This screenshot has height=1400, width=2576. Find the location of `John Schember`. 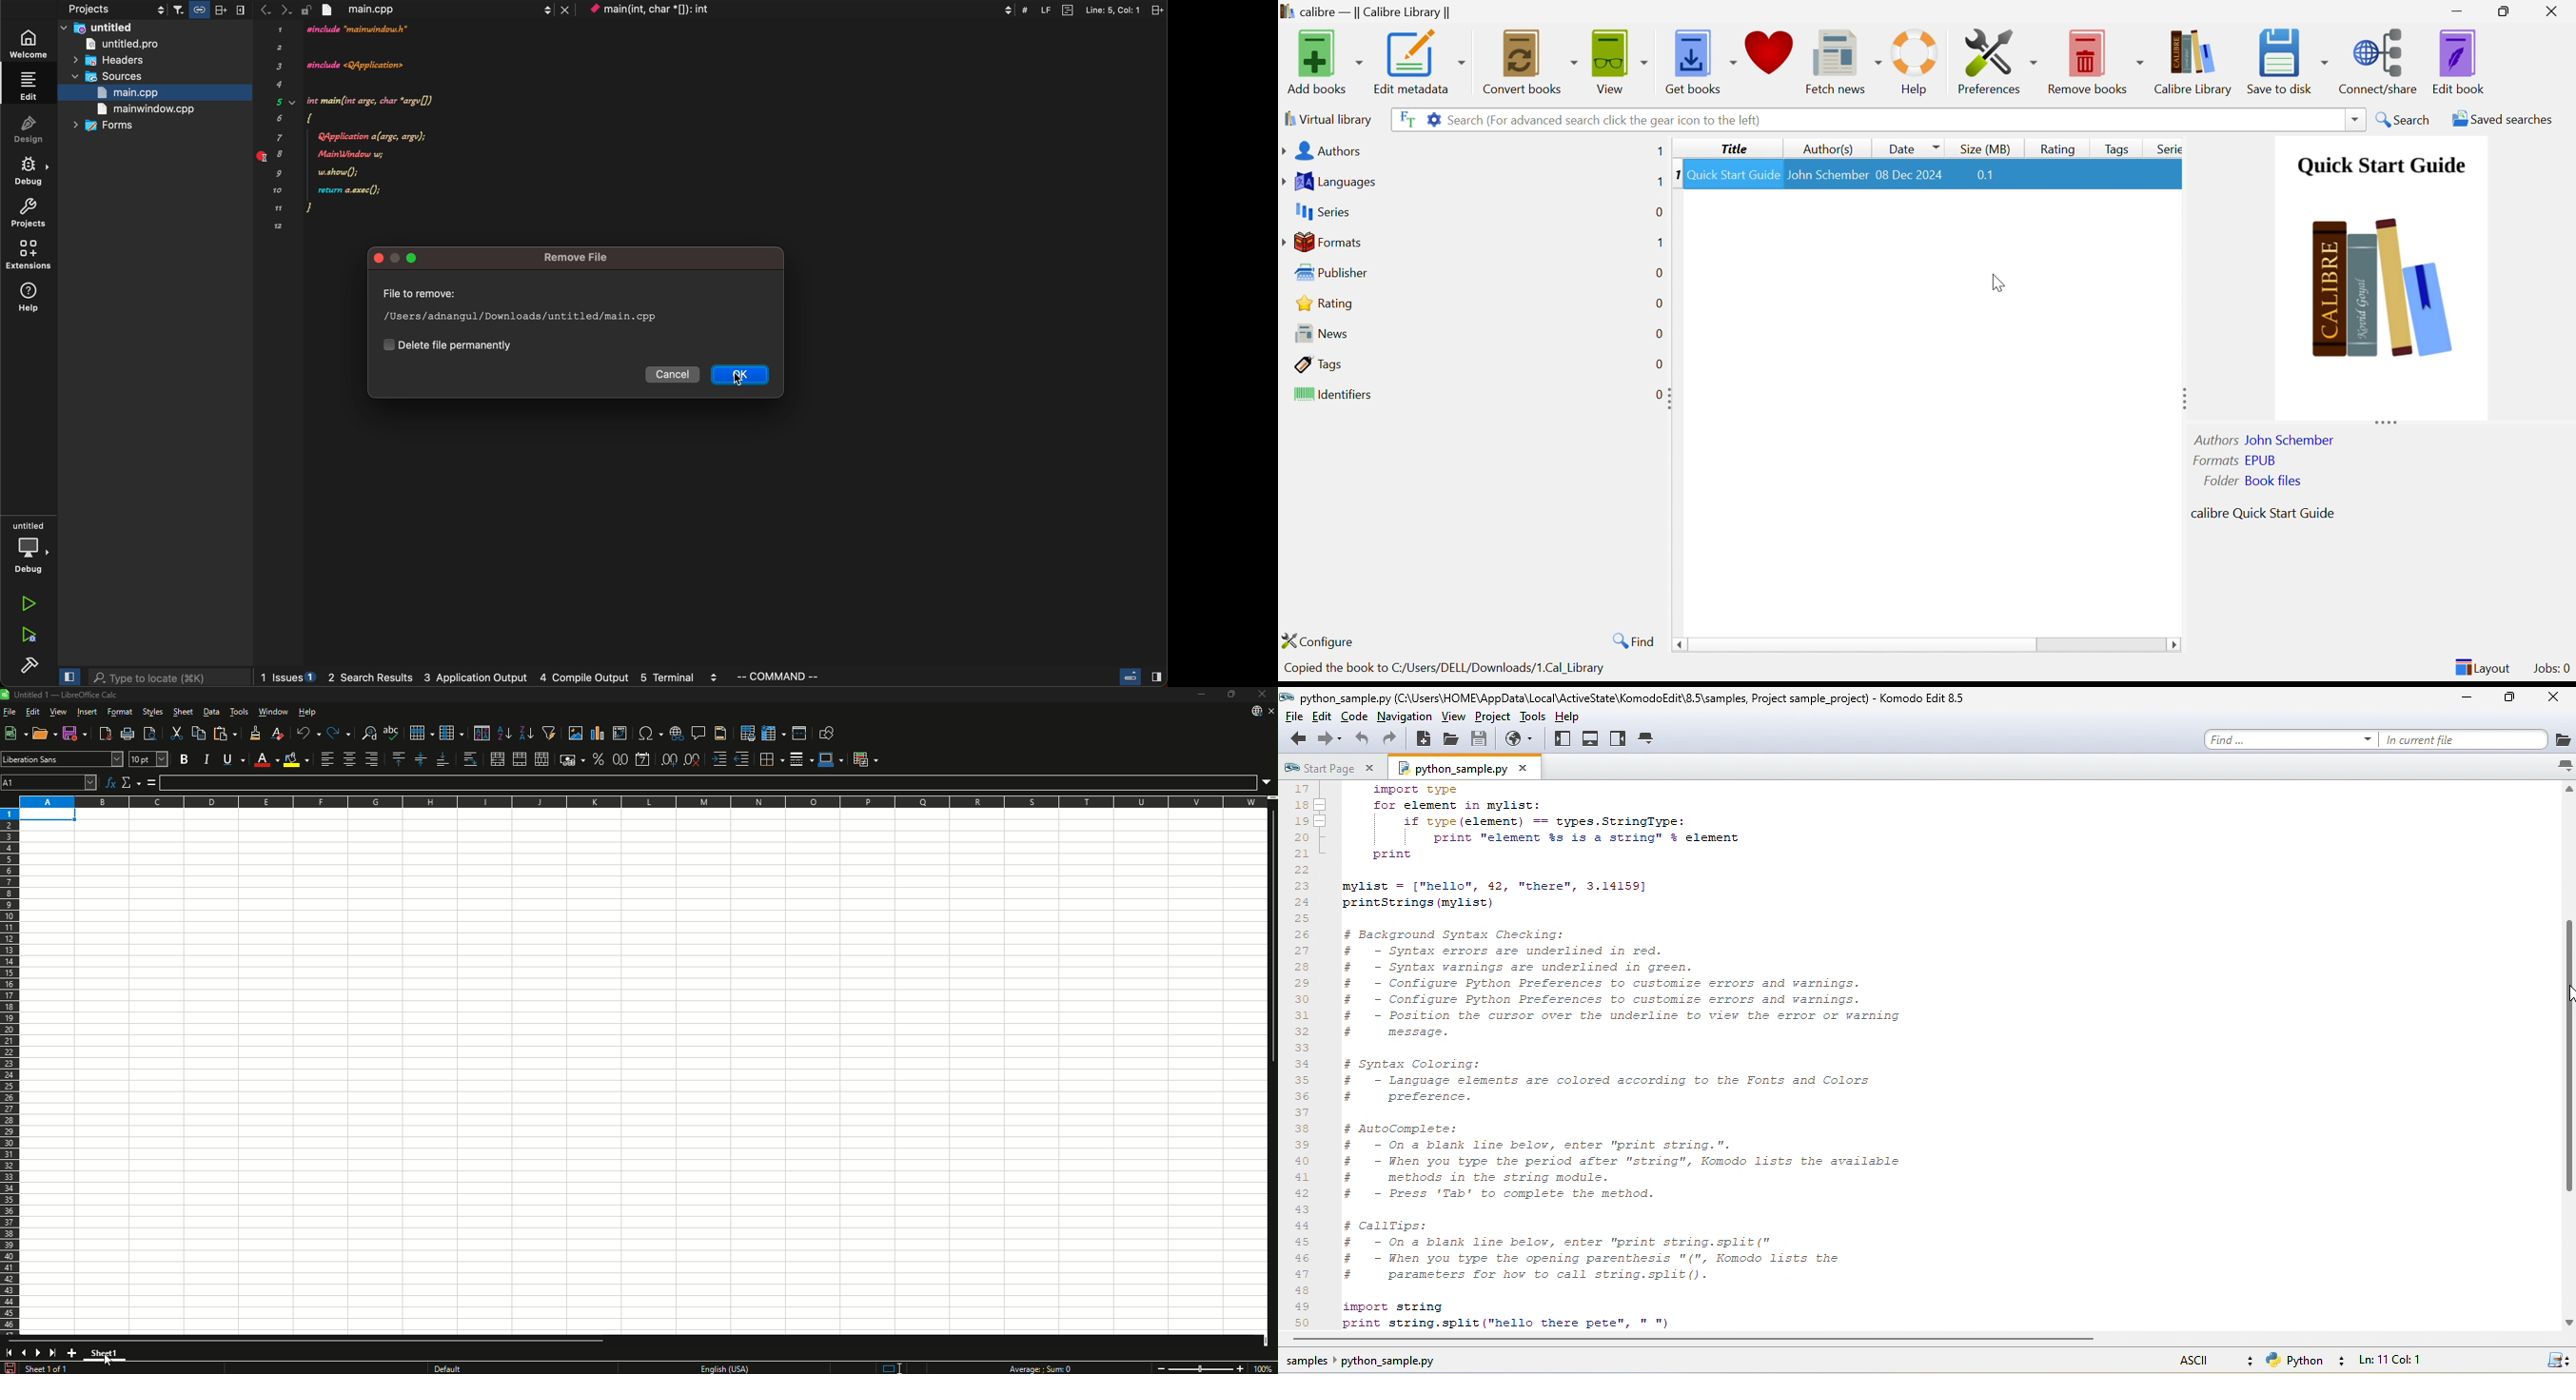

John Schember is located at coordinates (1828, 172).